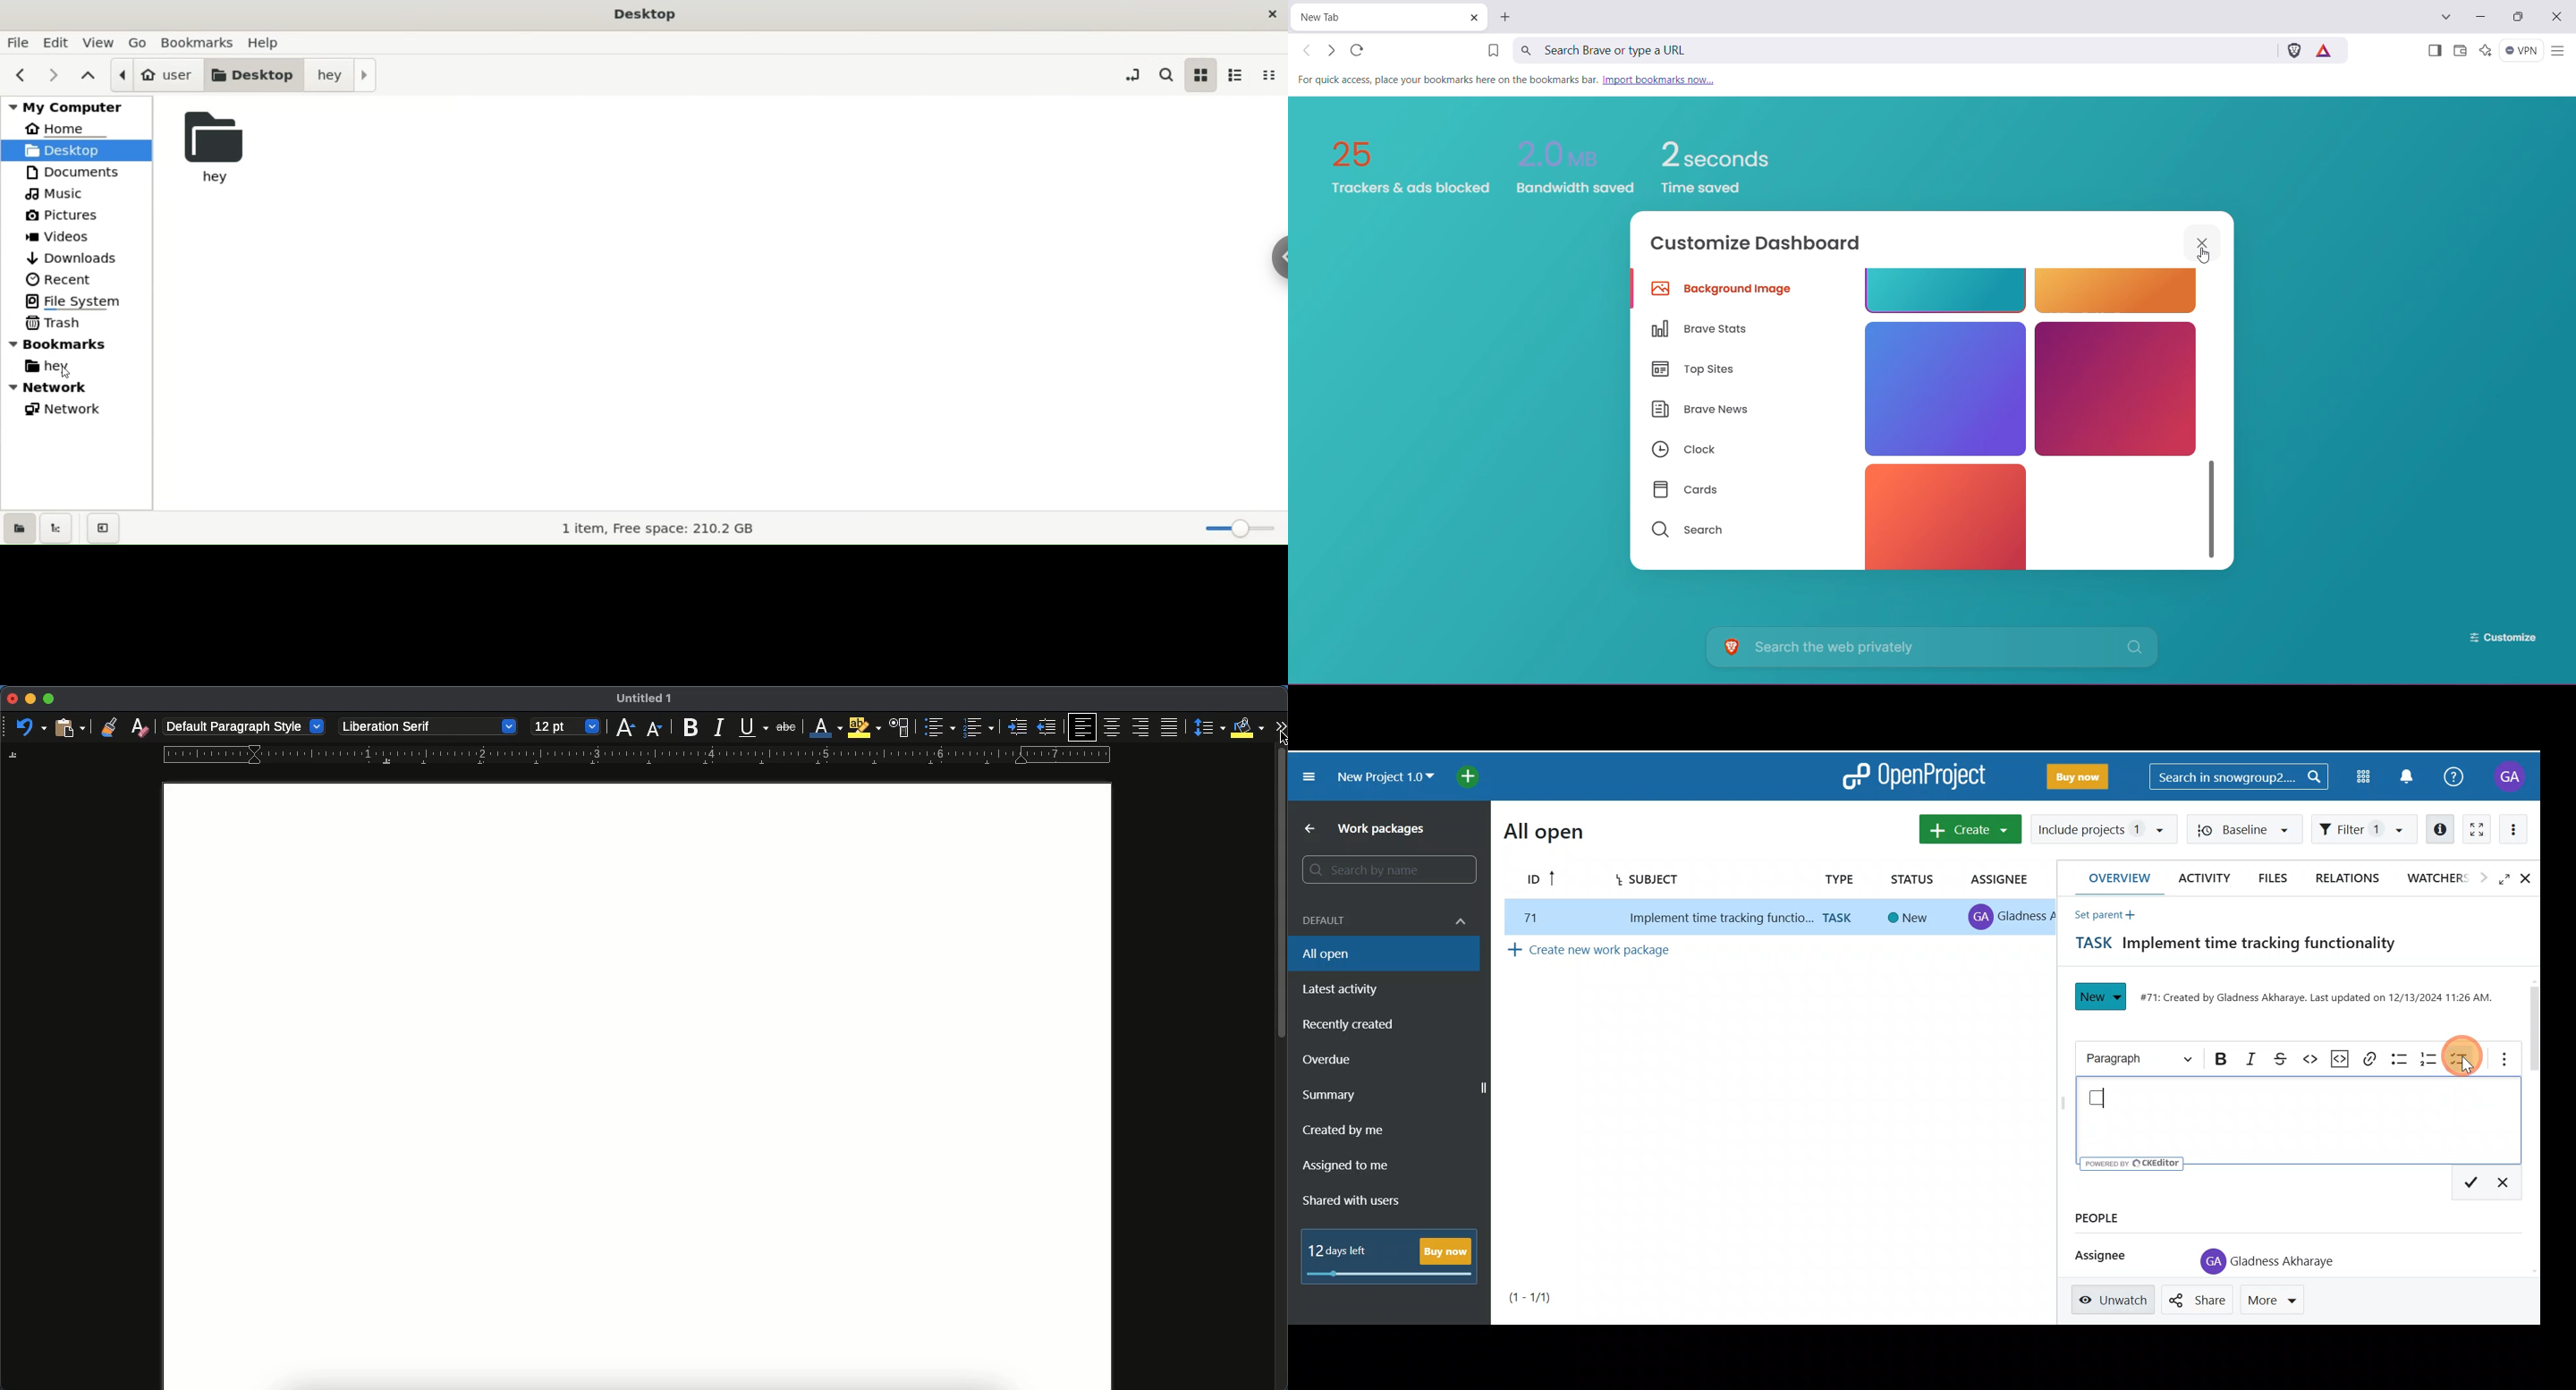 Image resolution: width=2576 pixels, height=1400 pixels. What do you see at coordinates (246, 727) in the screenshot?
I see `default paragraph style` at bounding box center [246, 727].